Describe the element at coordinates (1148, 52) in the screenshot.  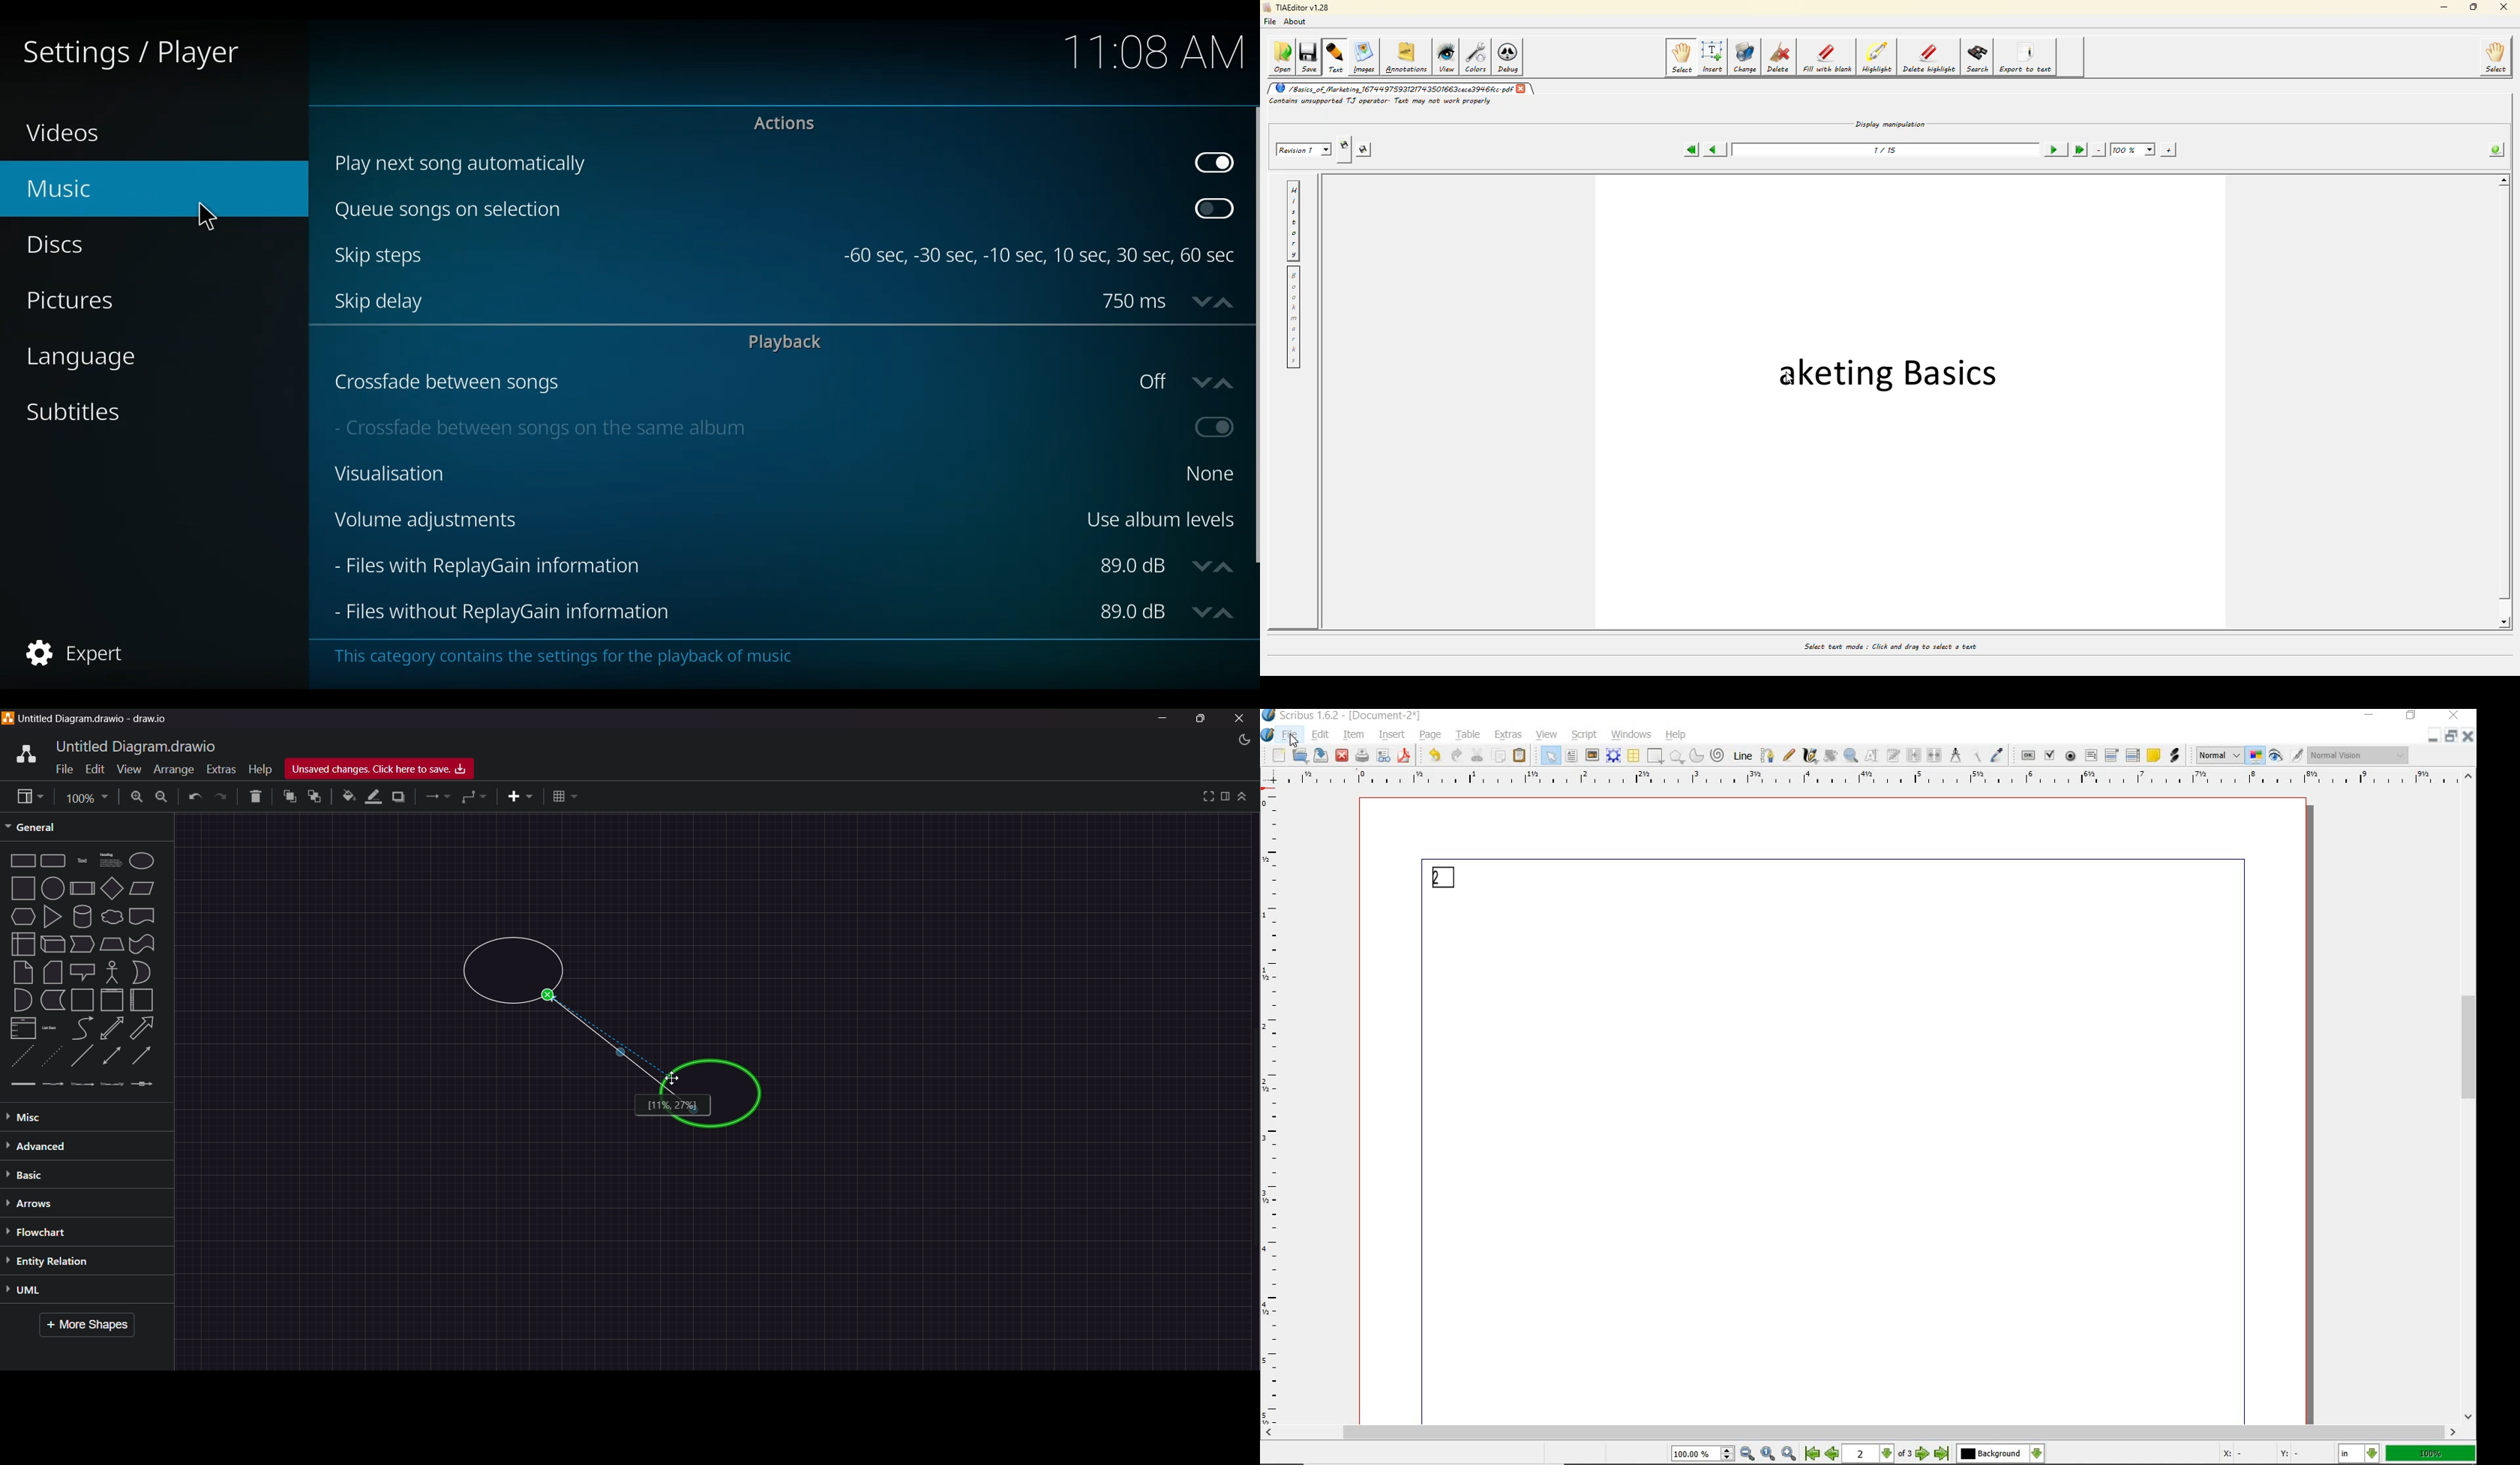
I see `time` at that location.